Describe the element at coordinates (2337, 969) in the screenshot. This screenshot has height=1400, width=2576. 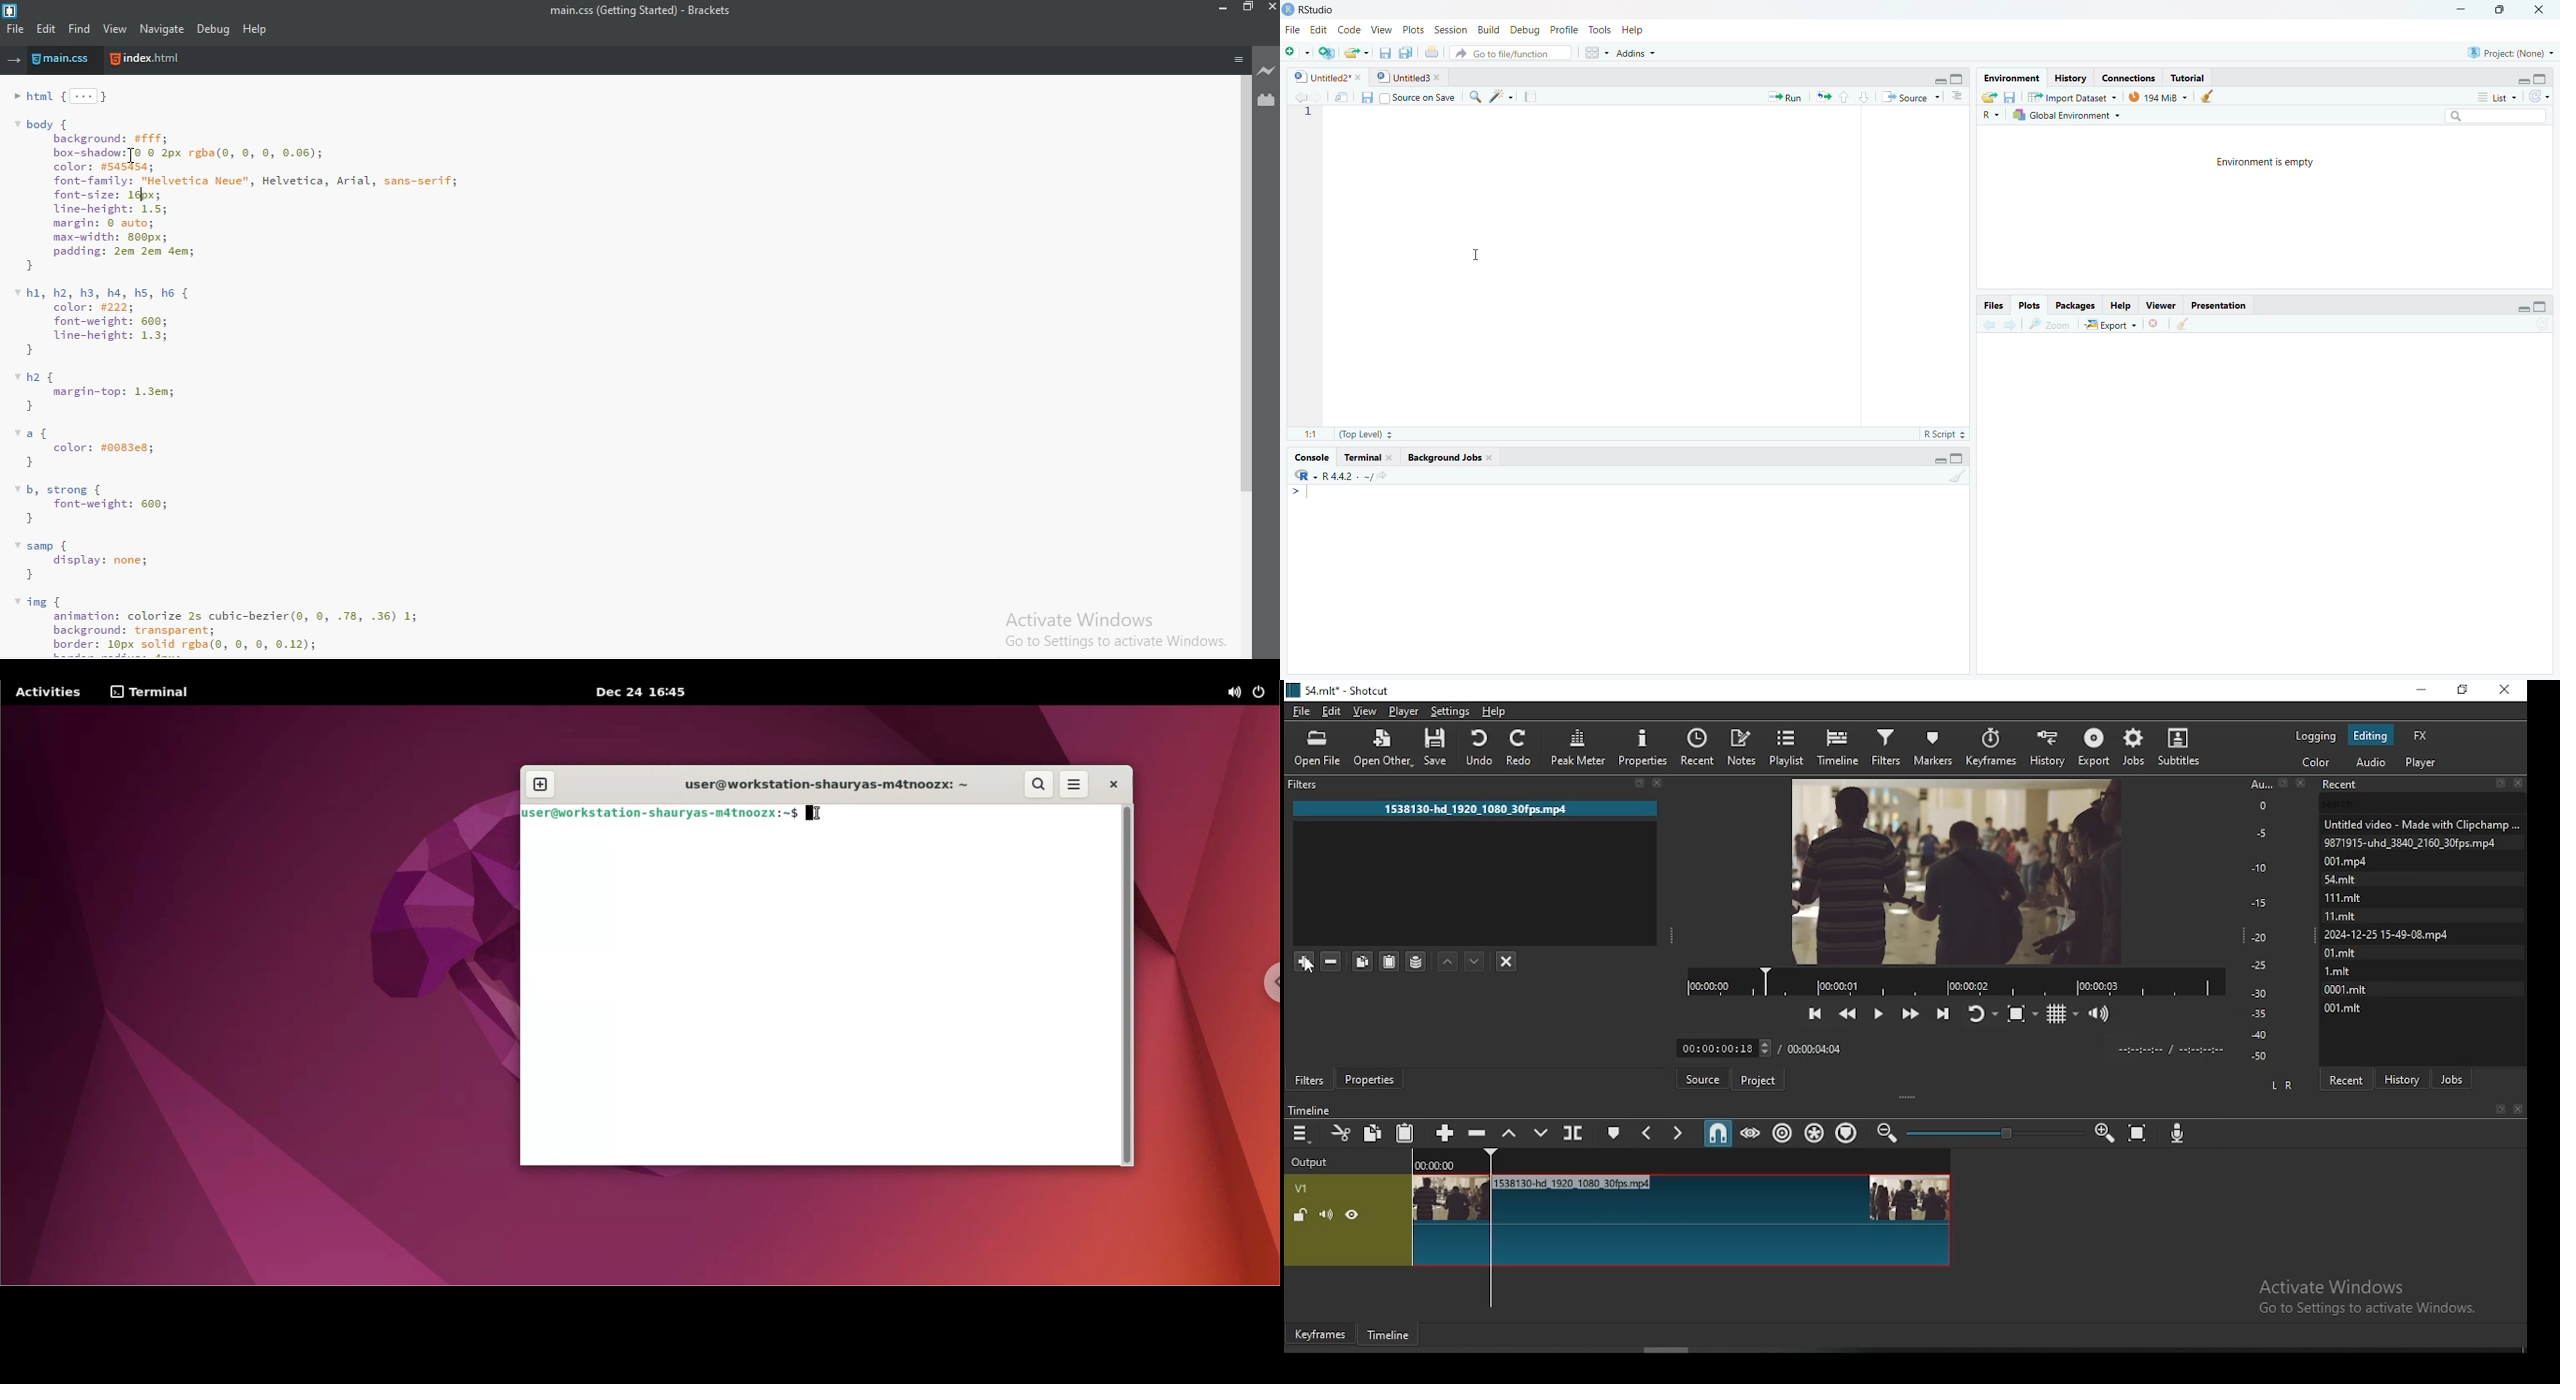
I see `1.mit` at that location.